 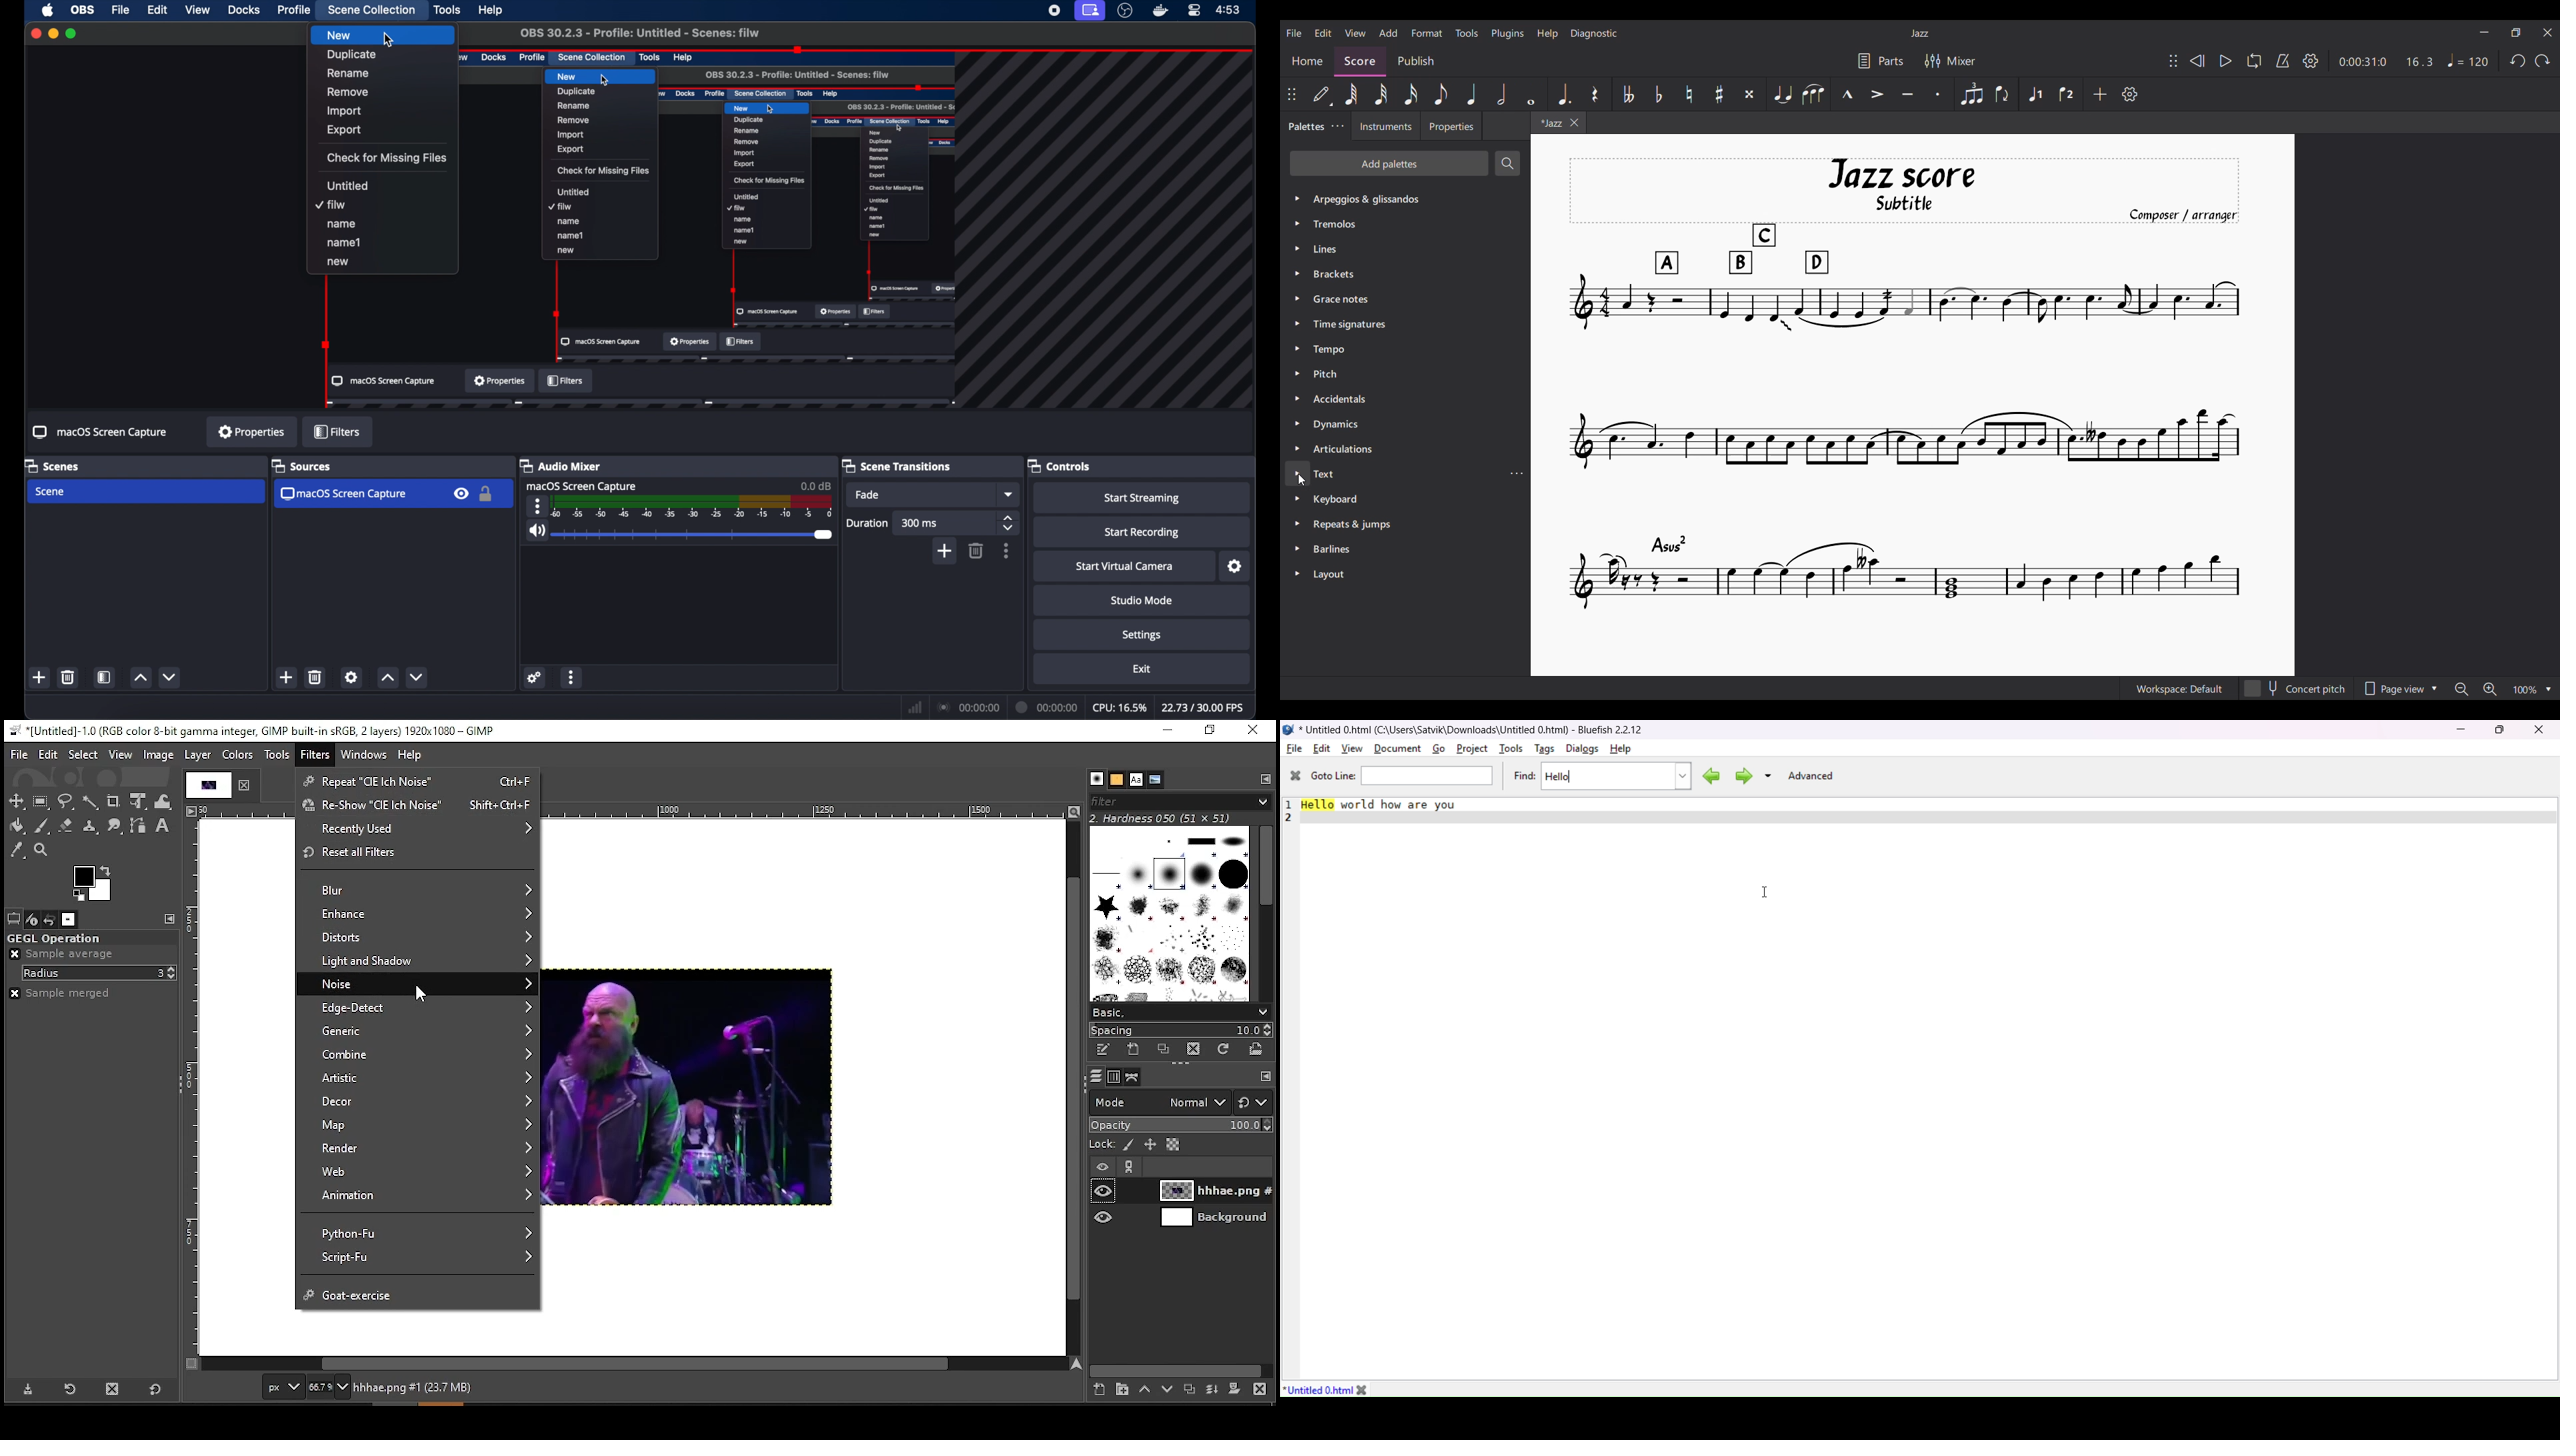 I want to click on colors, so click(x=238, y=756).